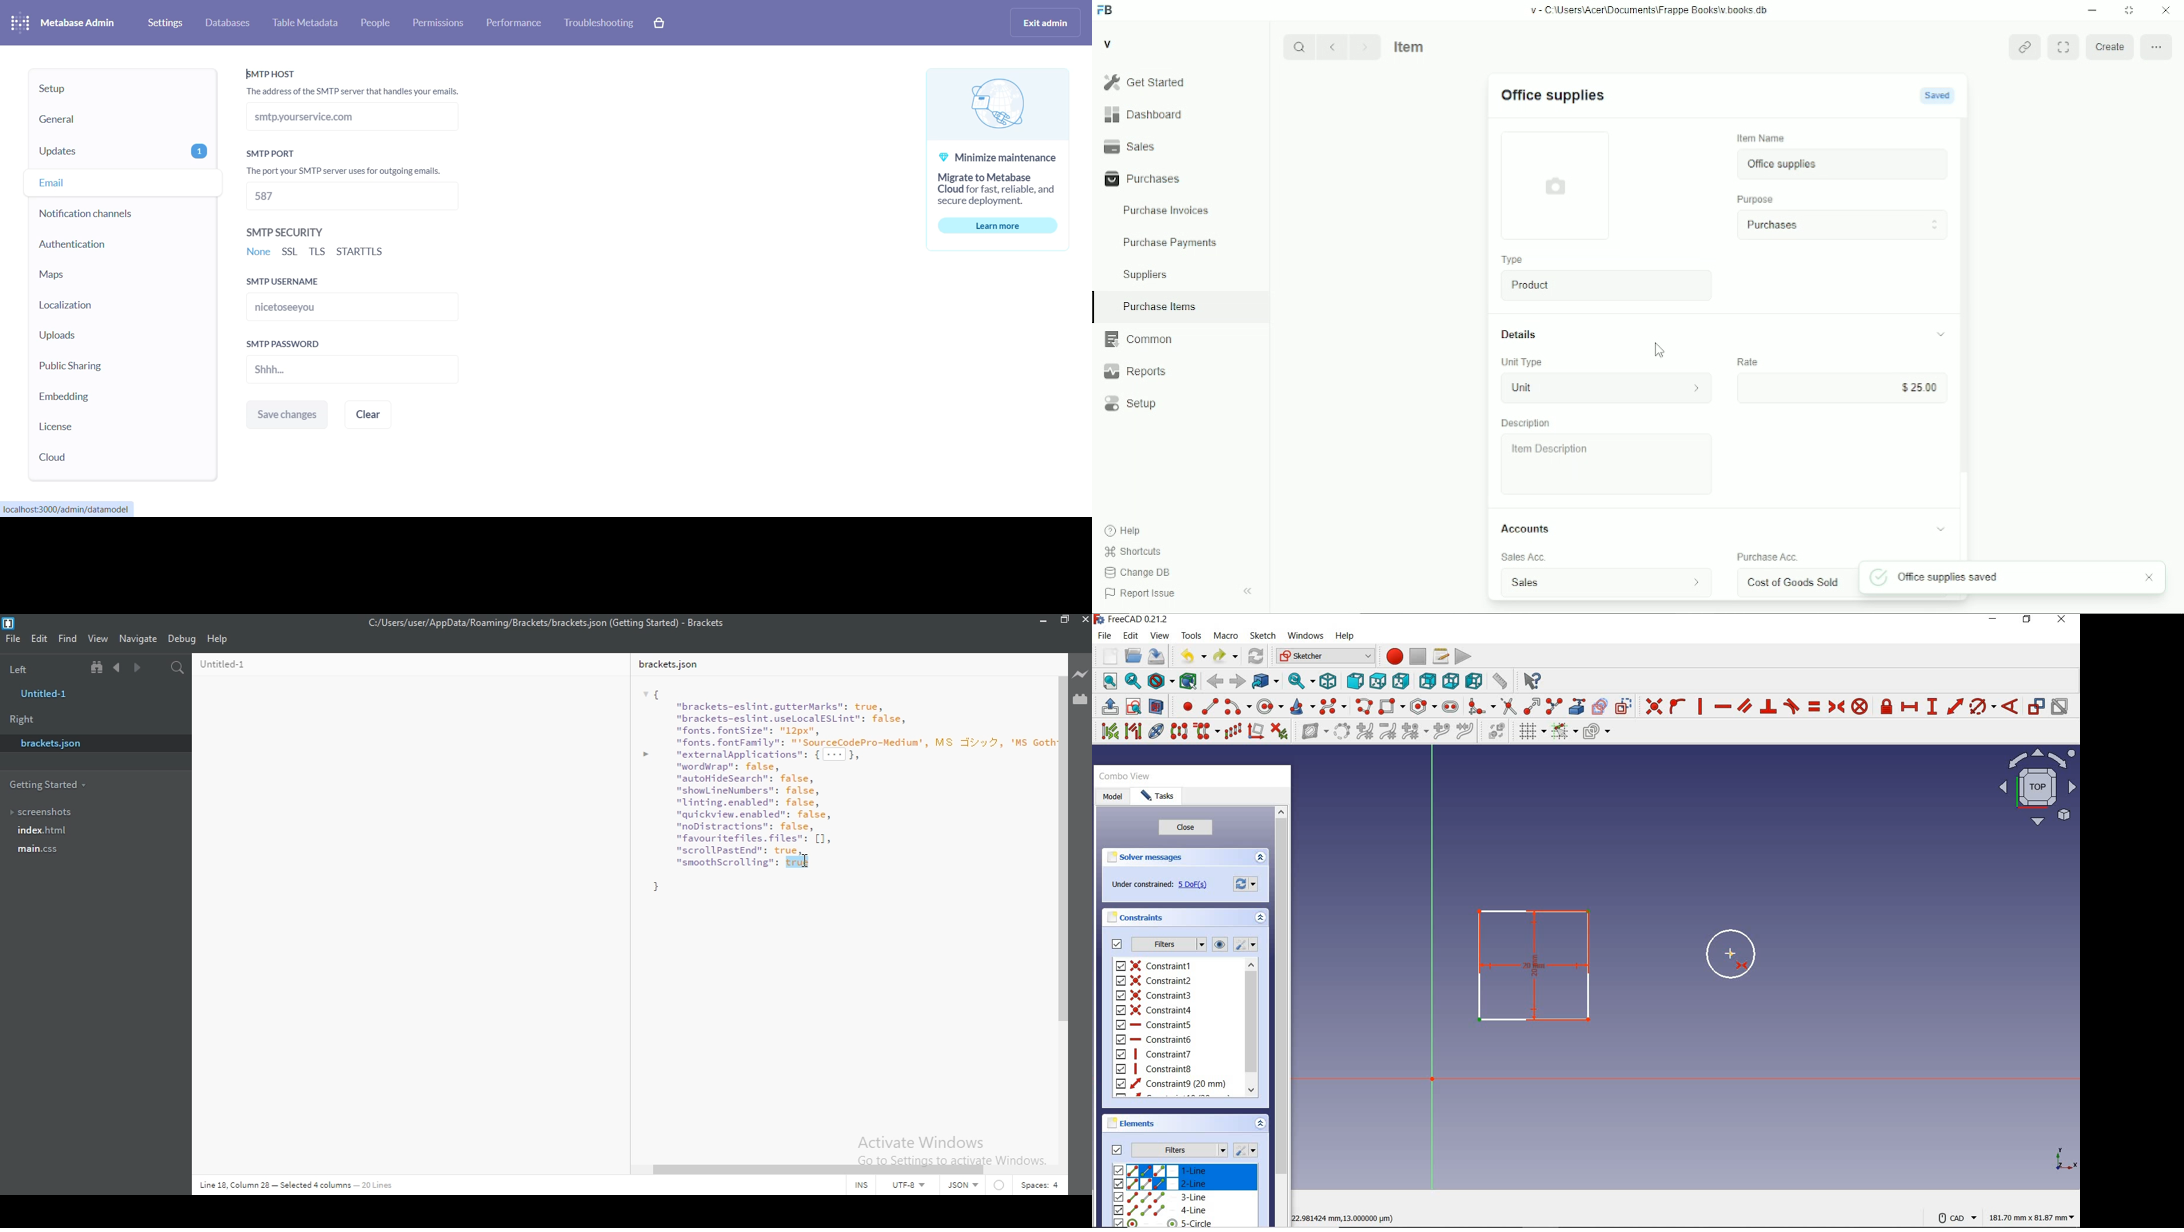  What do you see at coordinates (1982, 707) in the screenshot?
I see `constrain arc or circle` at bounding box center [1982, 707].